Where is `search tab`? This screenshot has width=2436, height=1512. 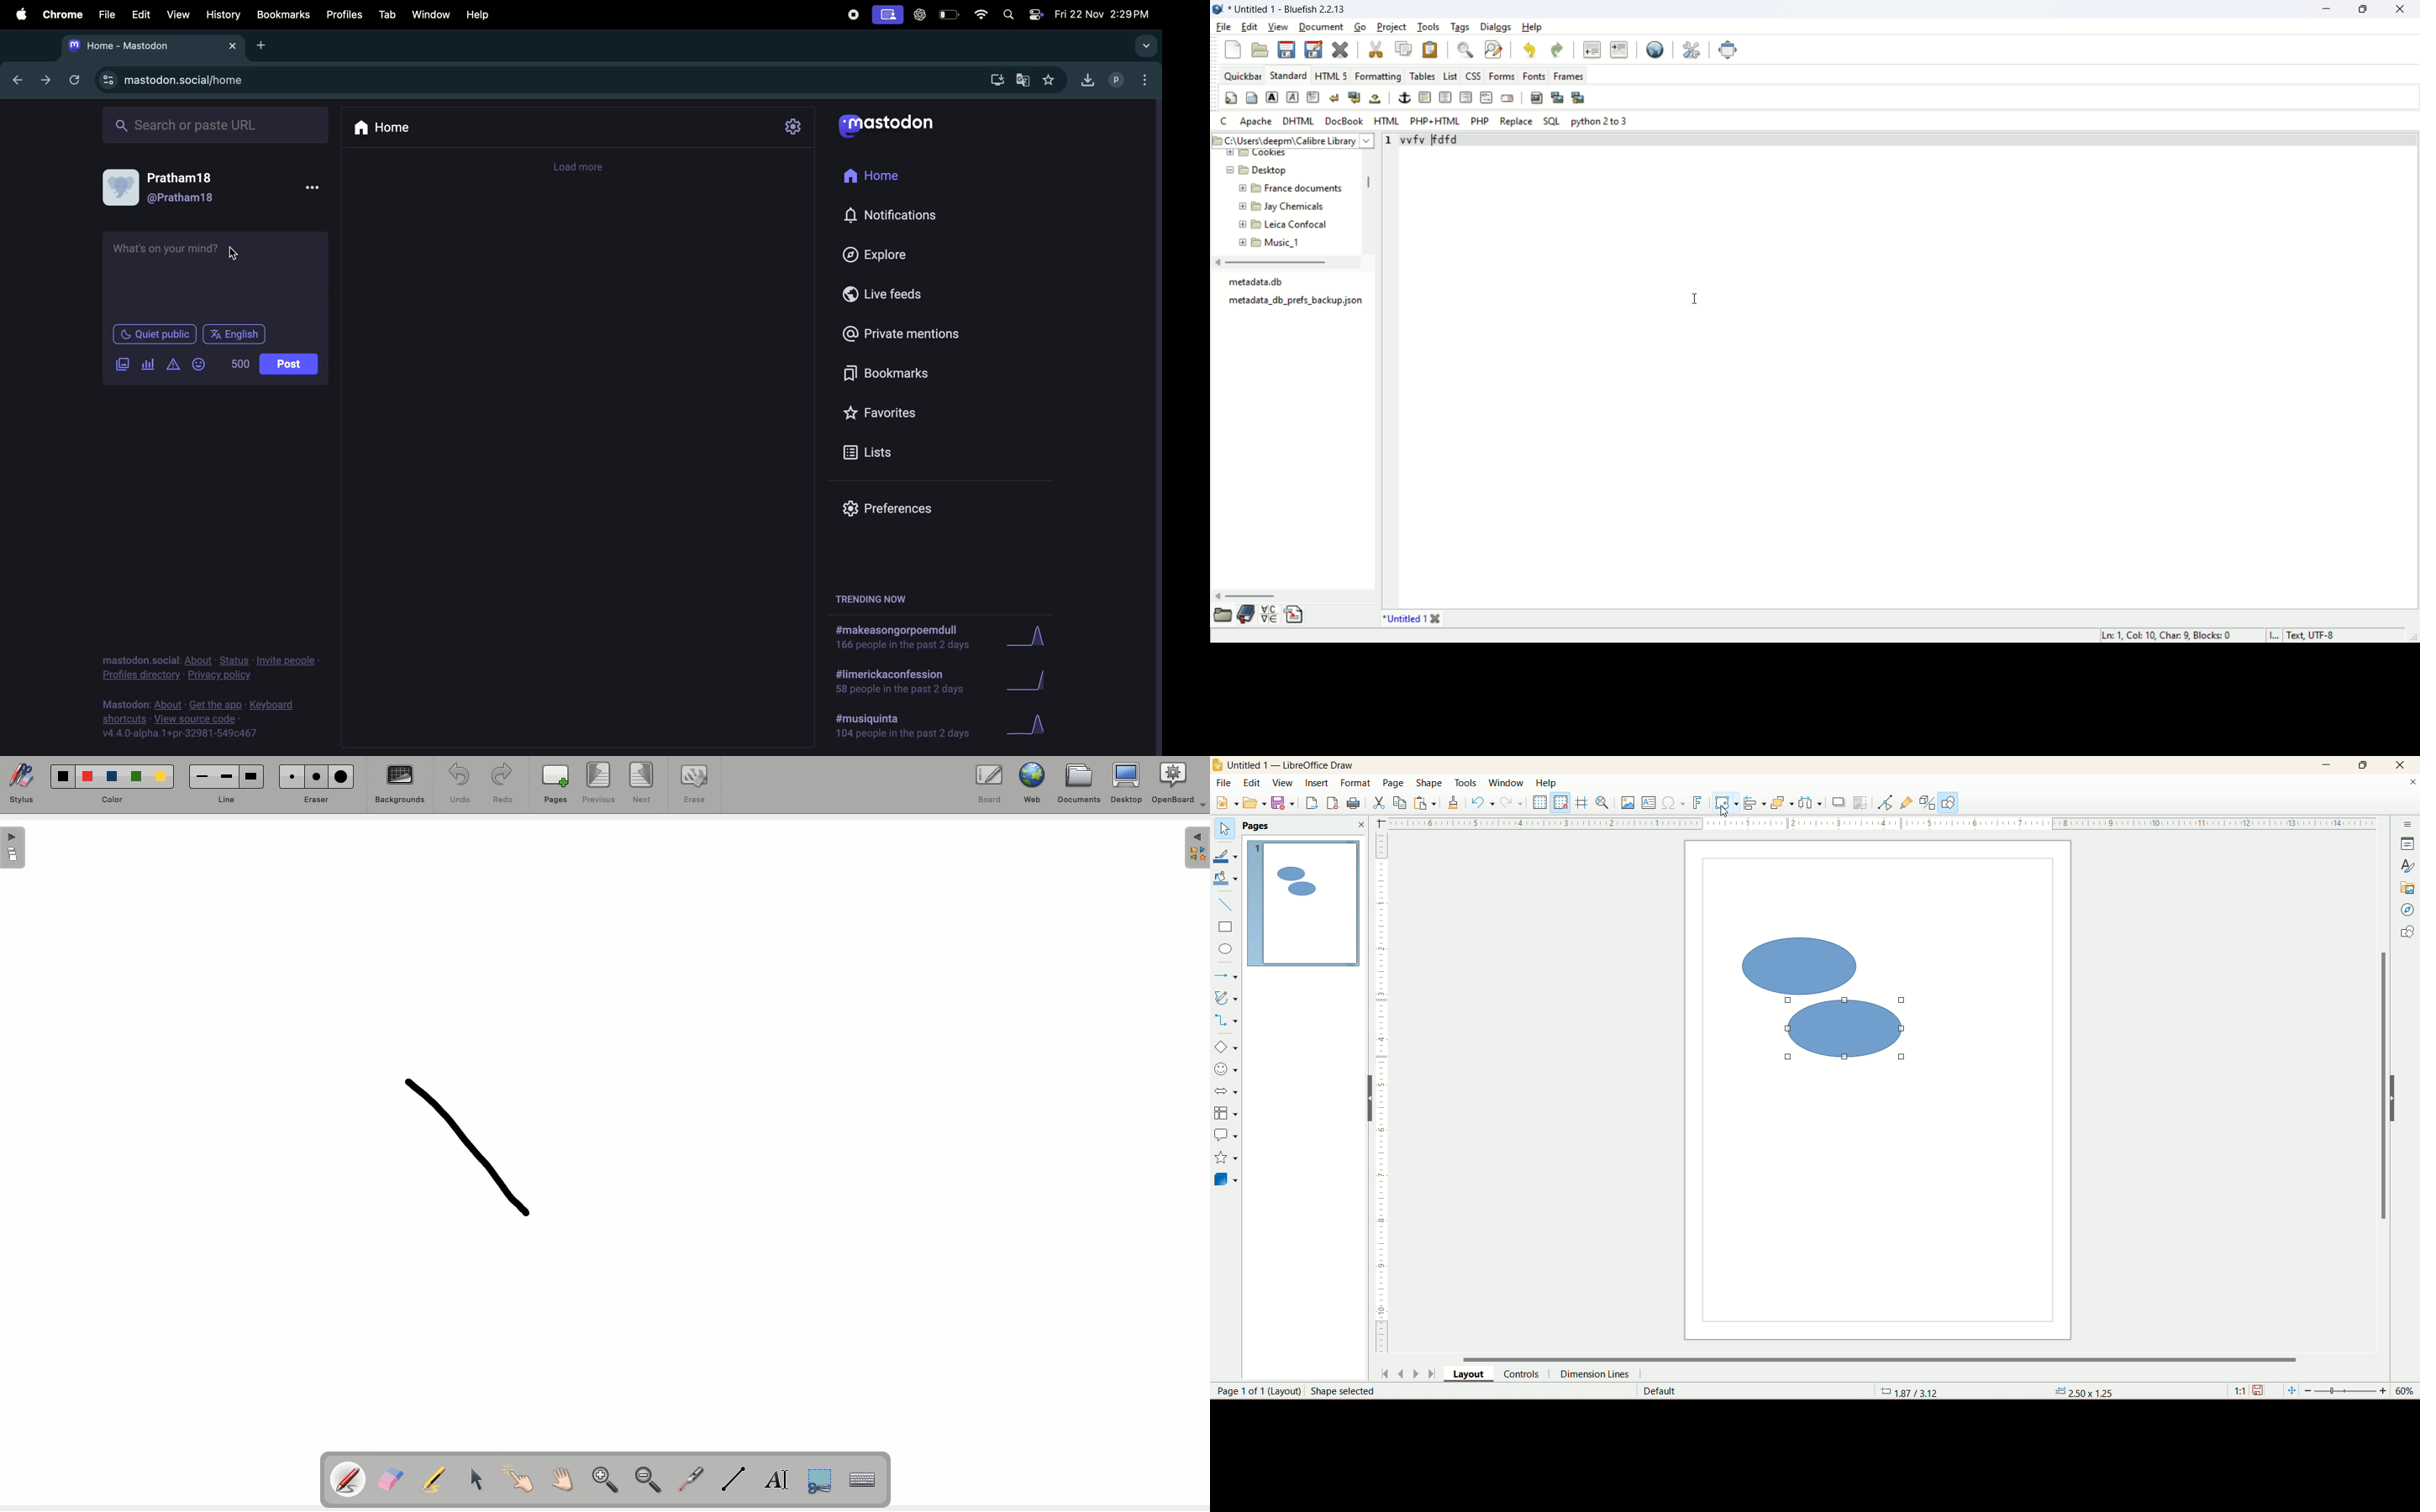
search tab is located at coordinates (1146, 44).